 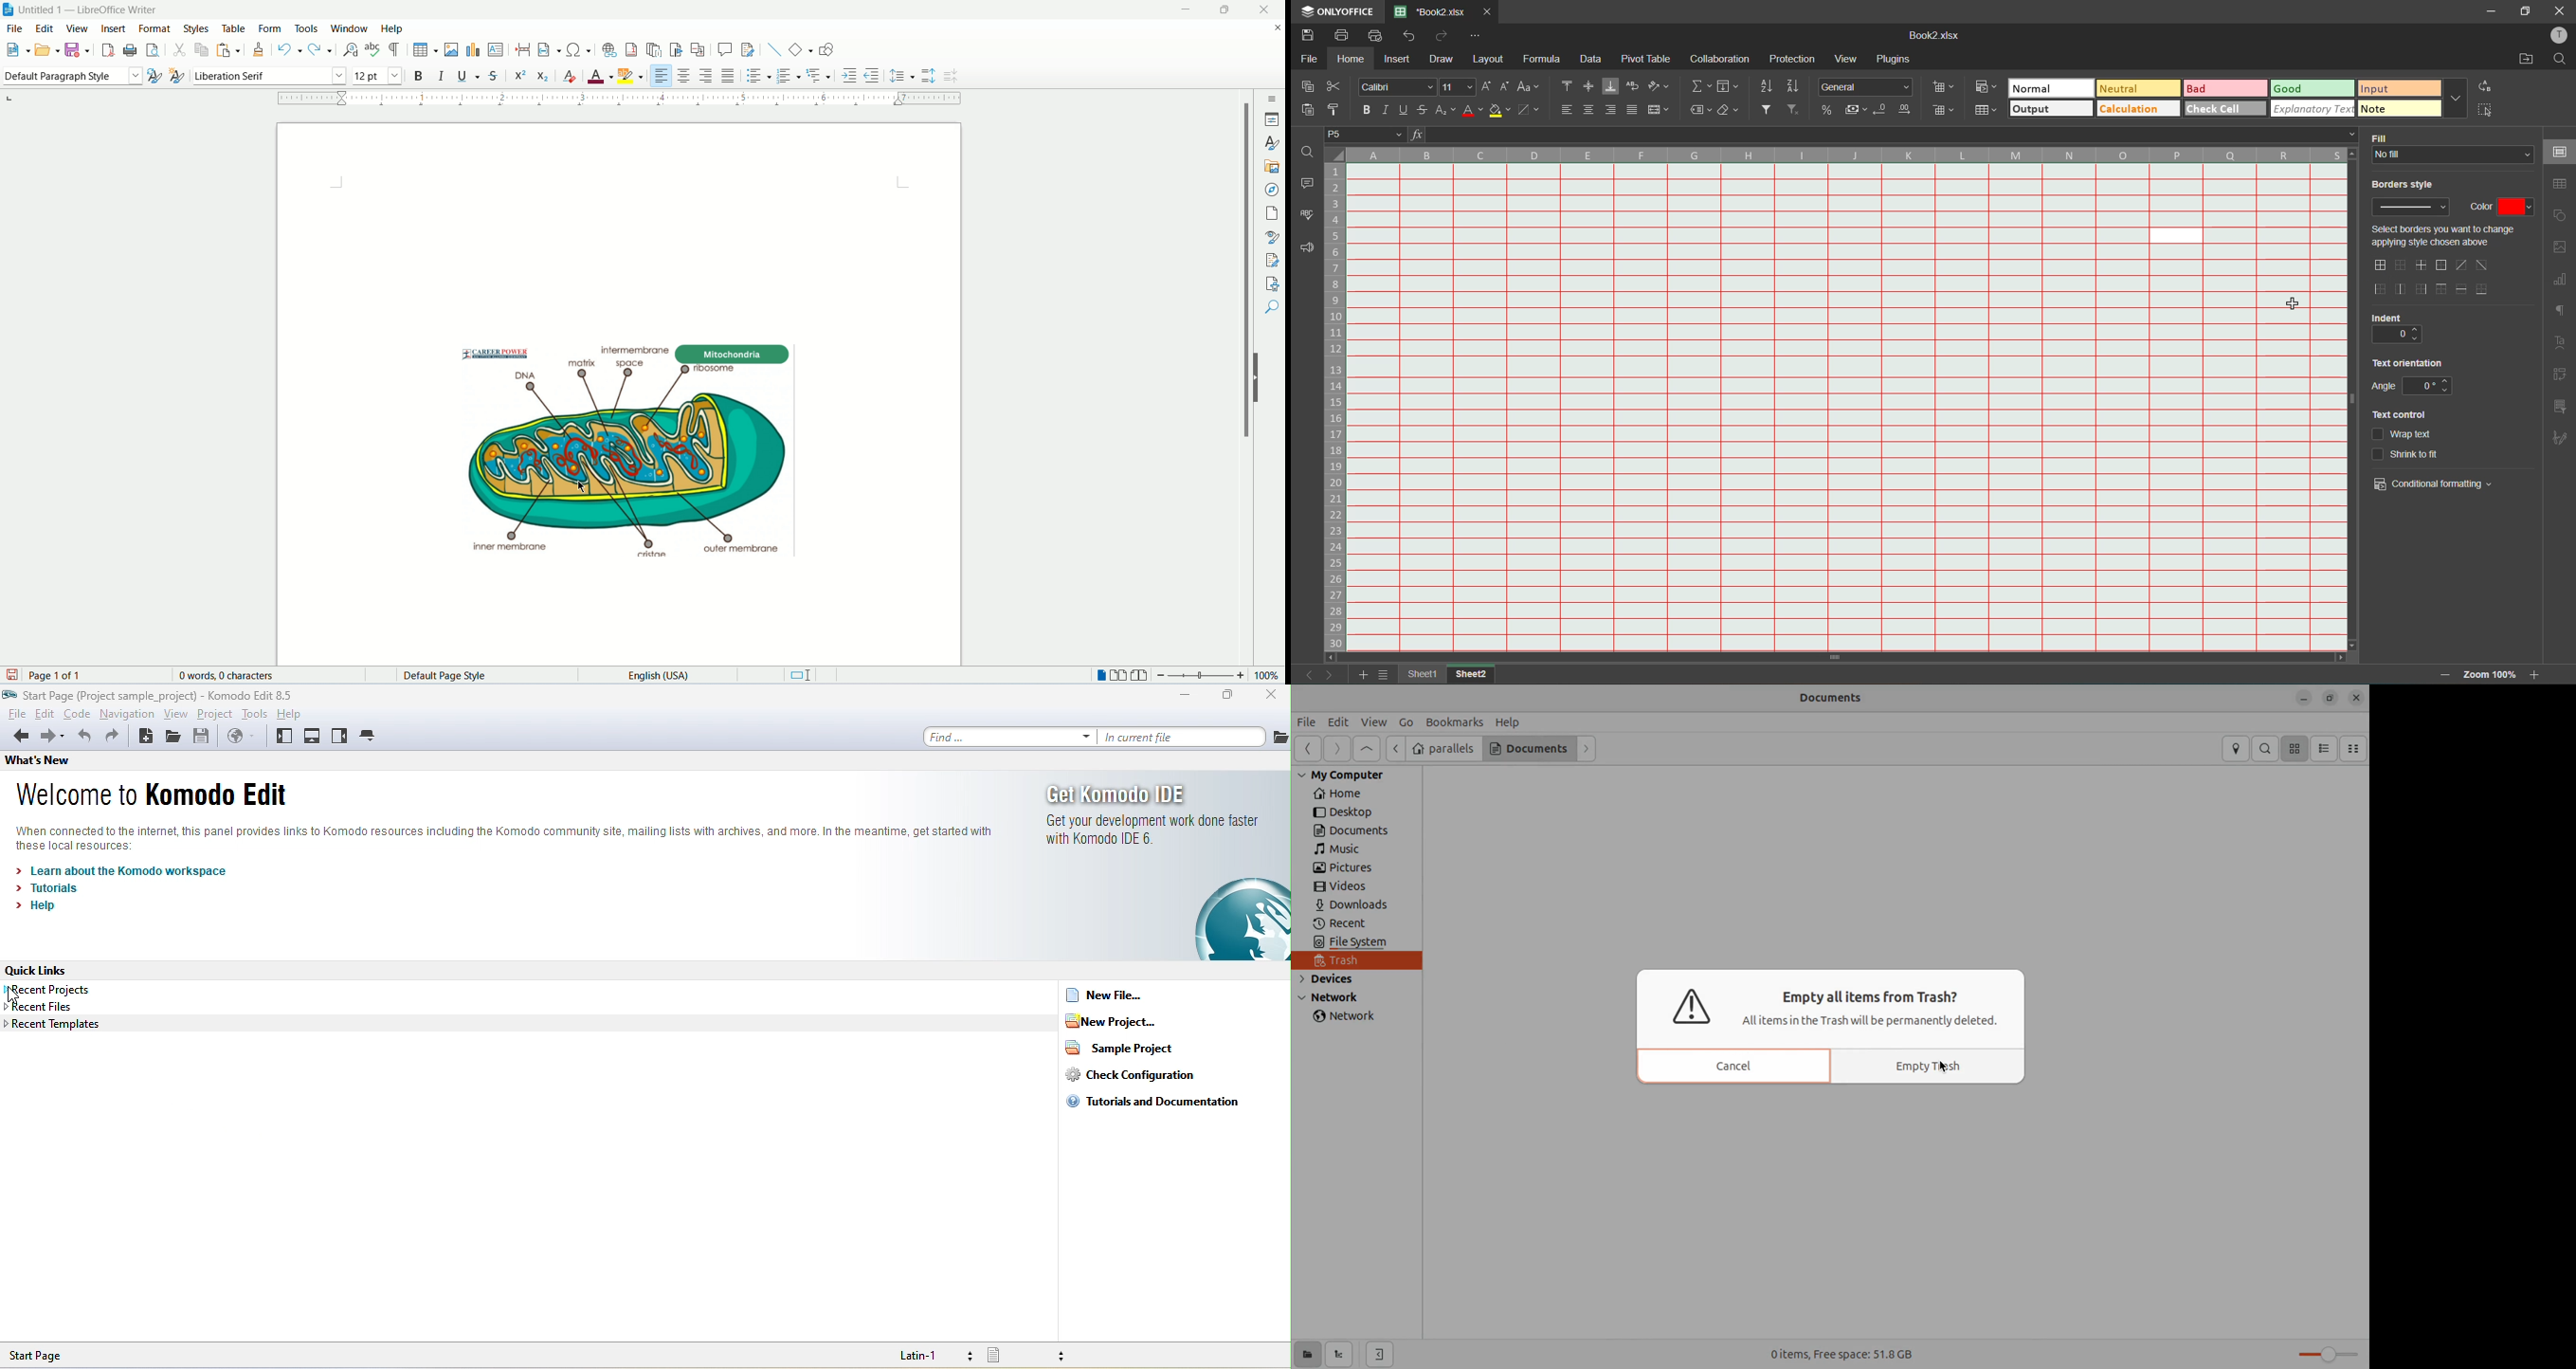 I want to click on bad, so click(x=2228, y=88).